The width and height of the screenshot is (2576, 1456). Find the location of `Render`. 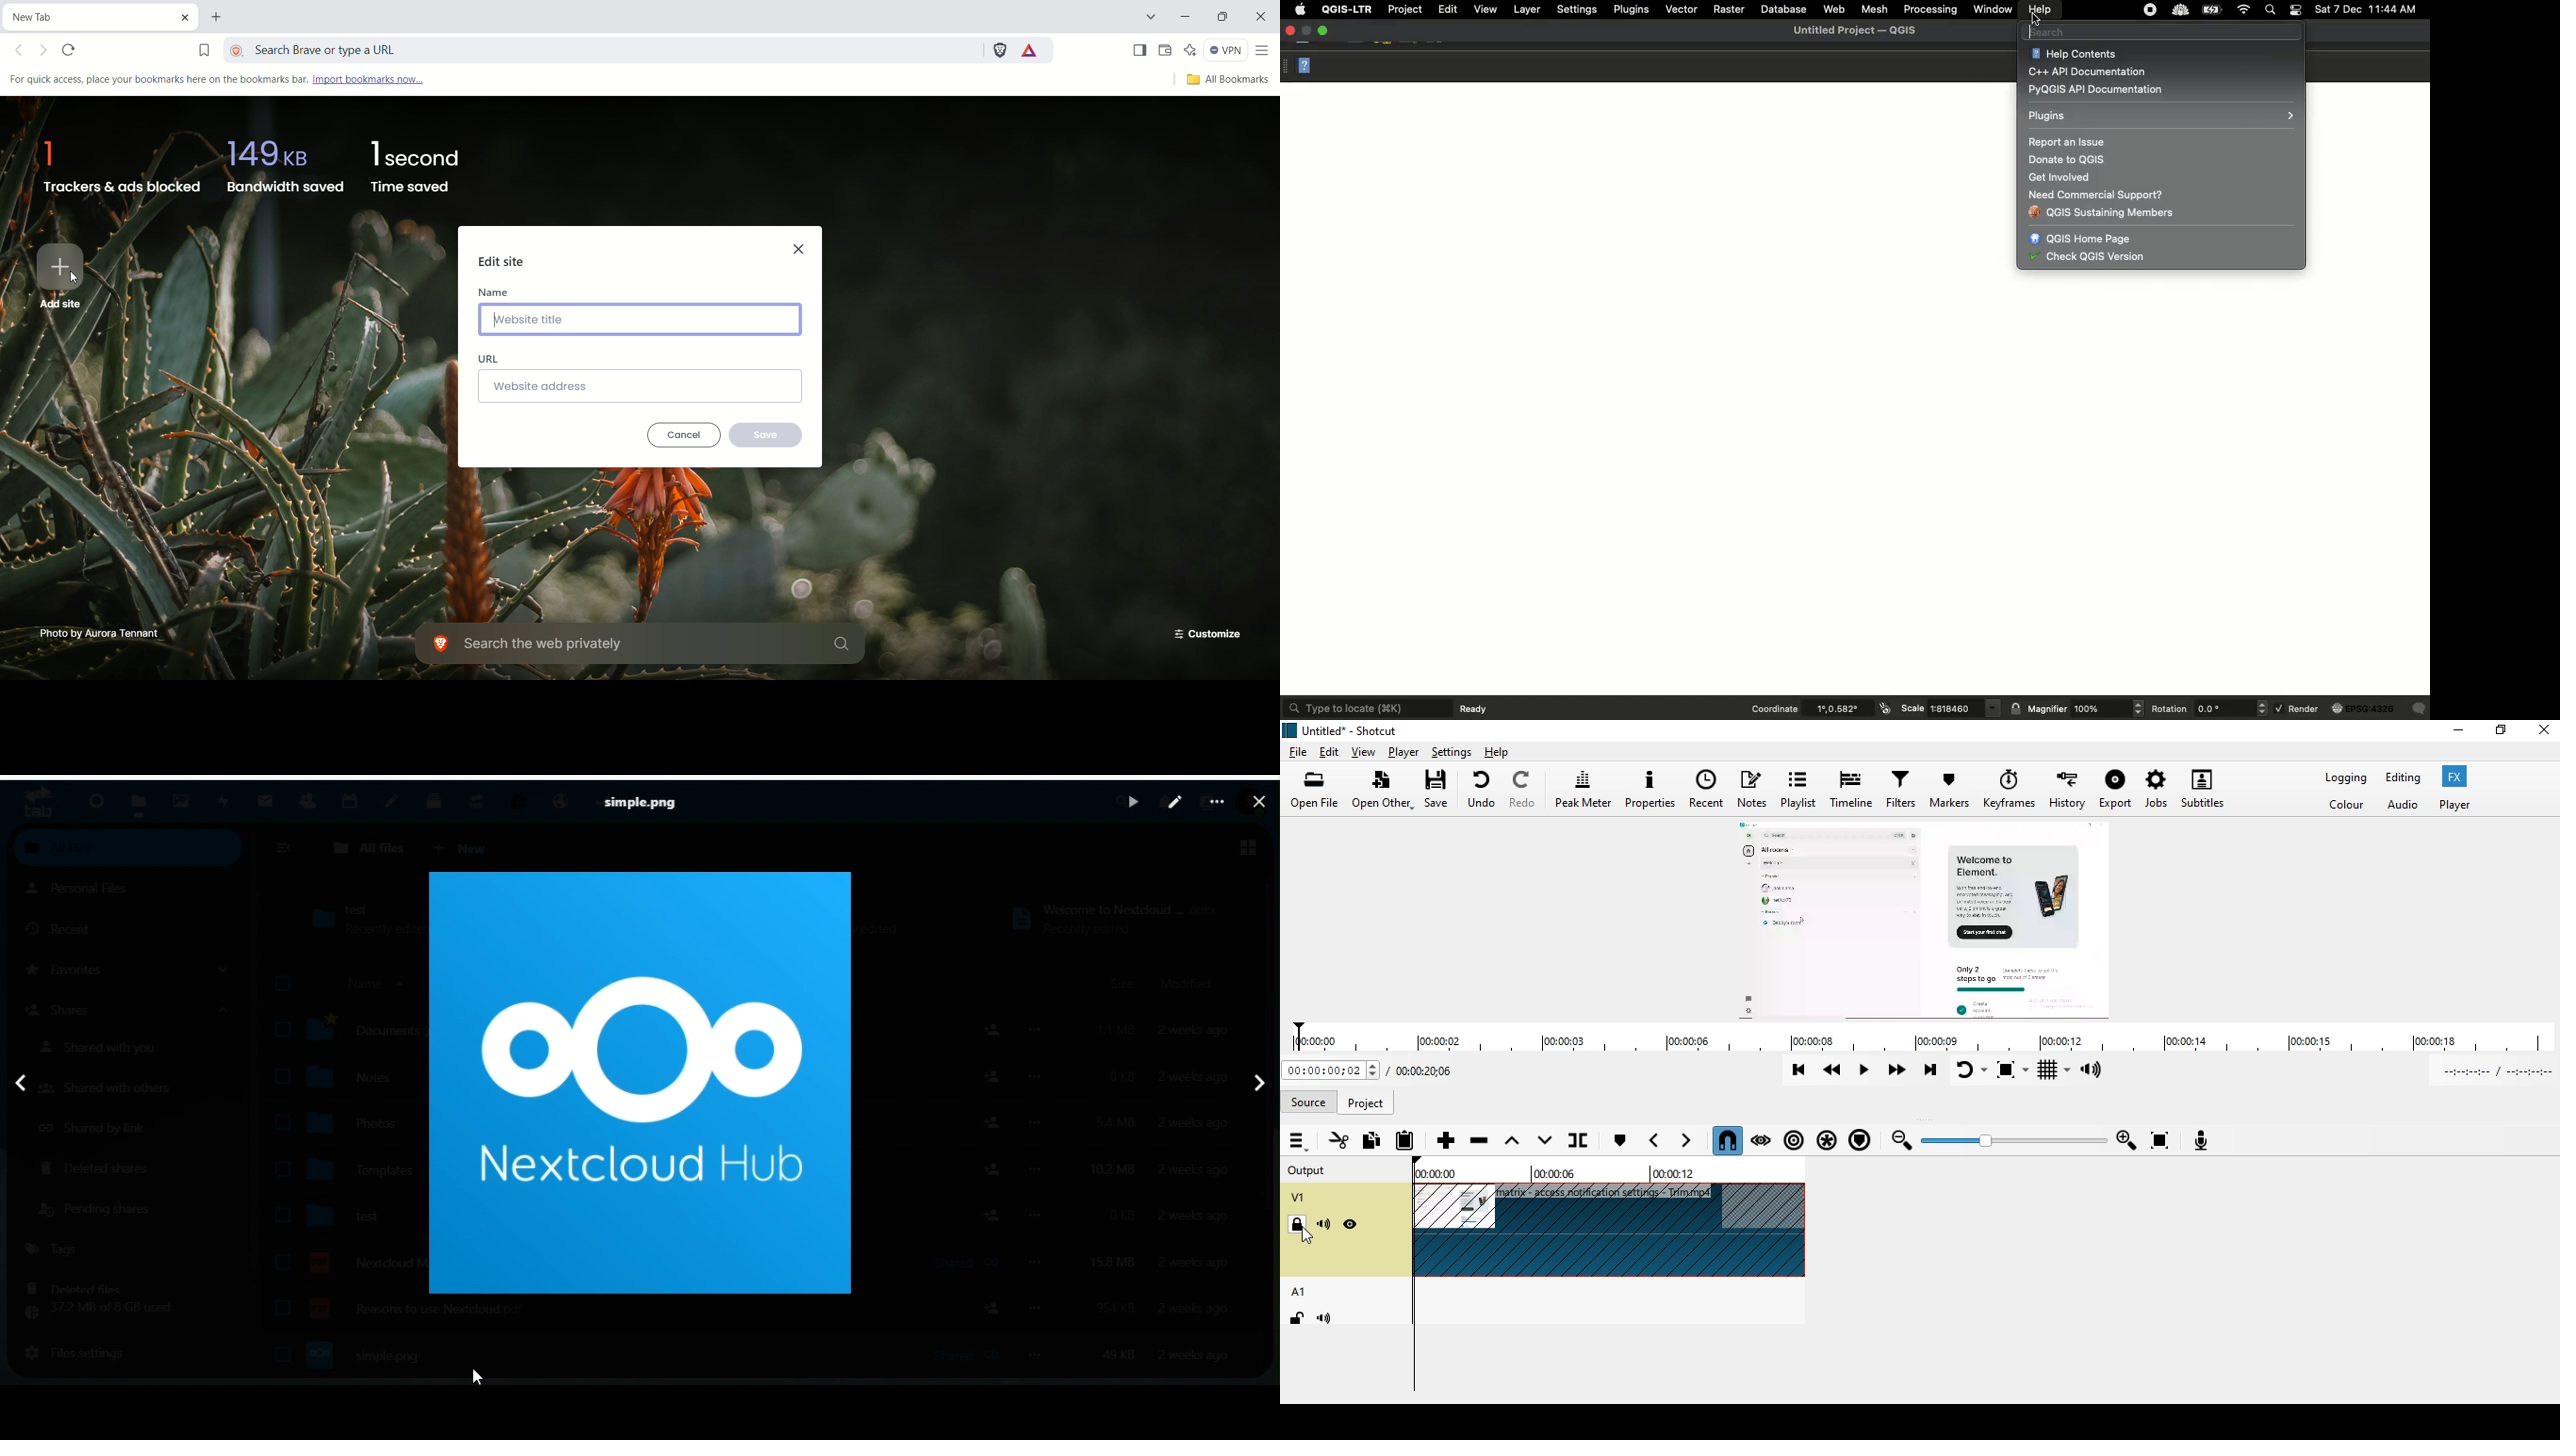

Render is located at coordinates (2352, 711).